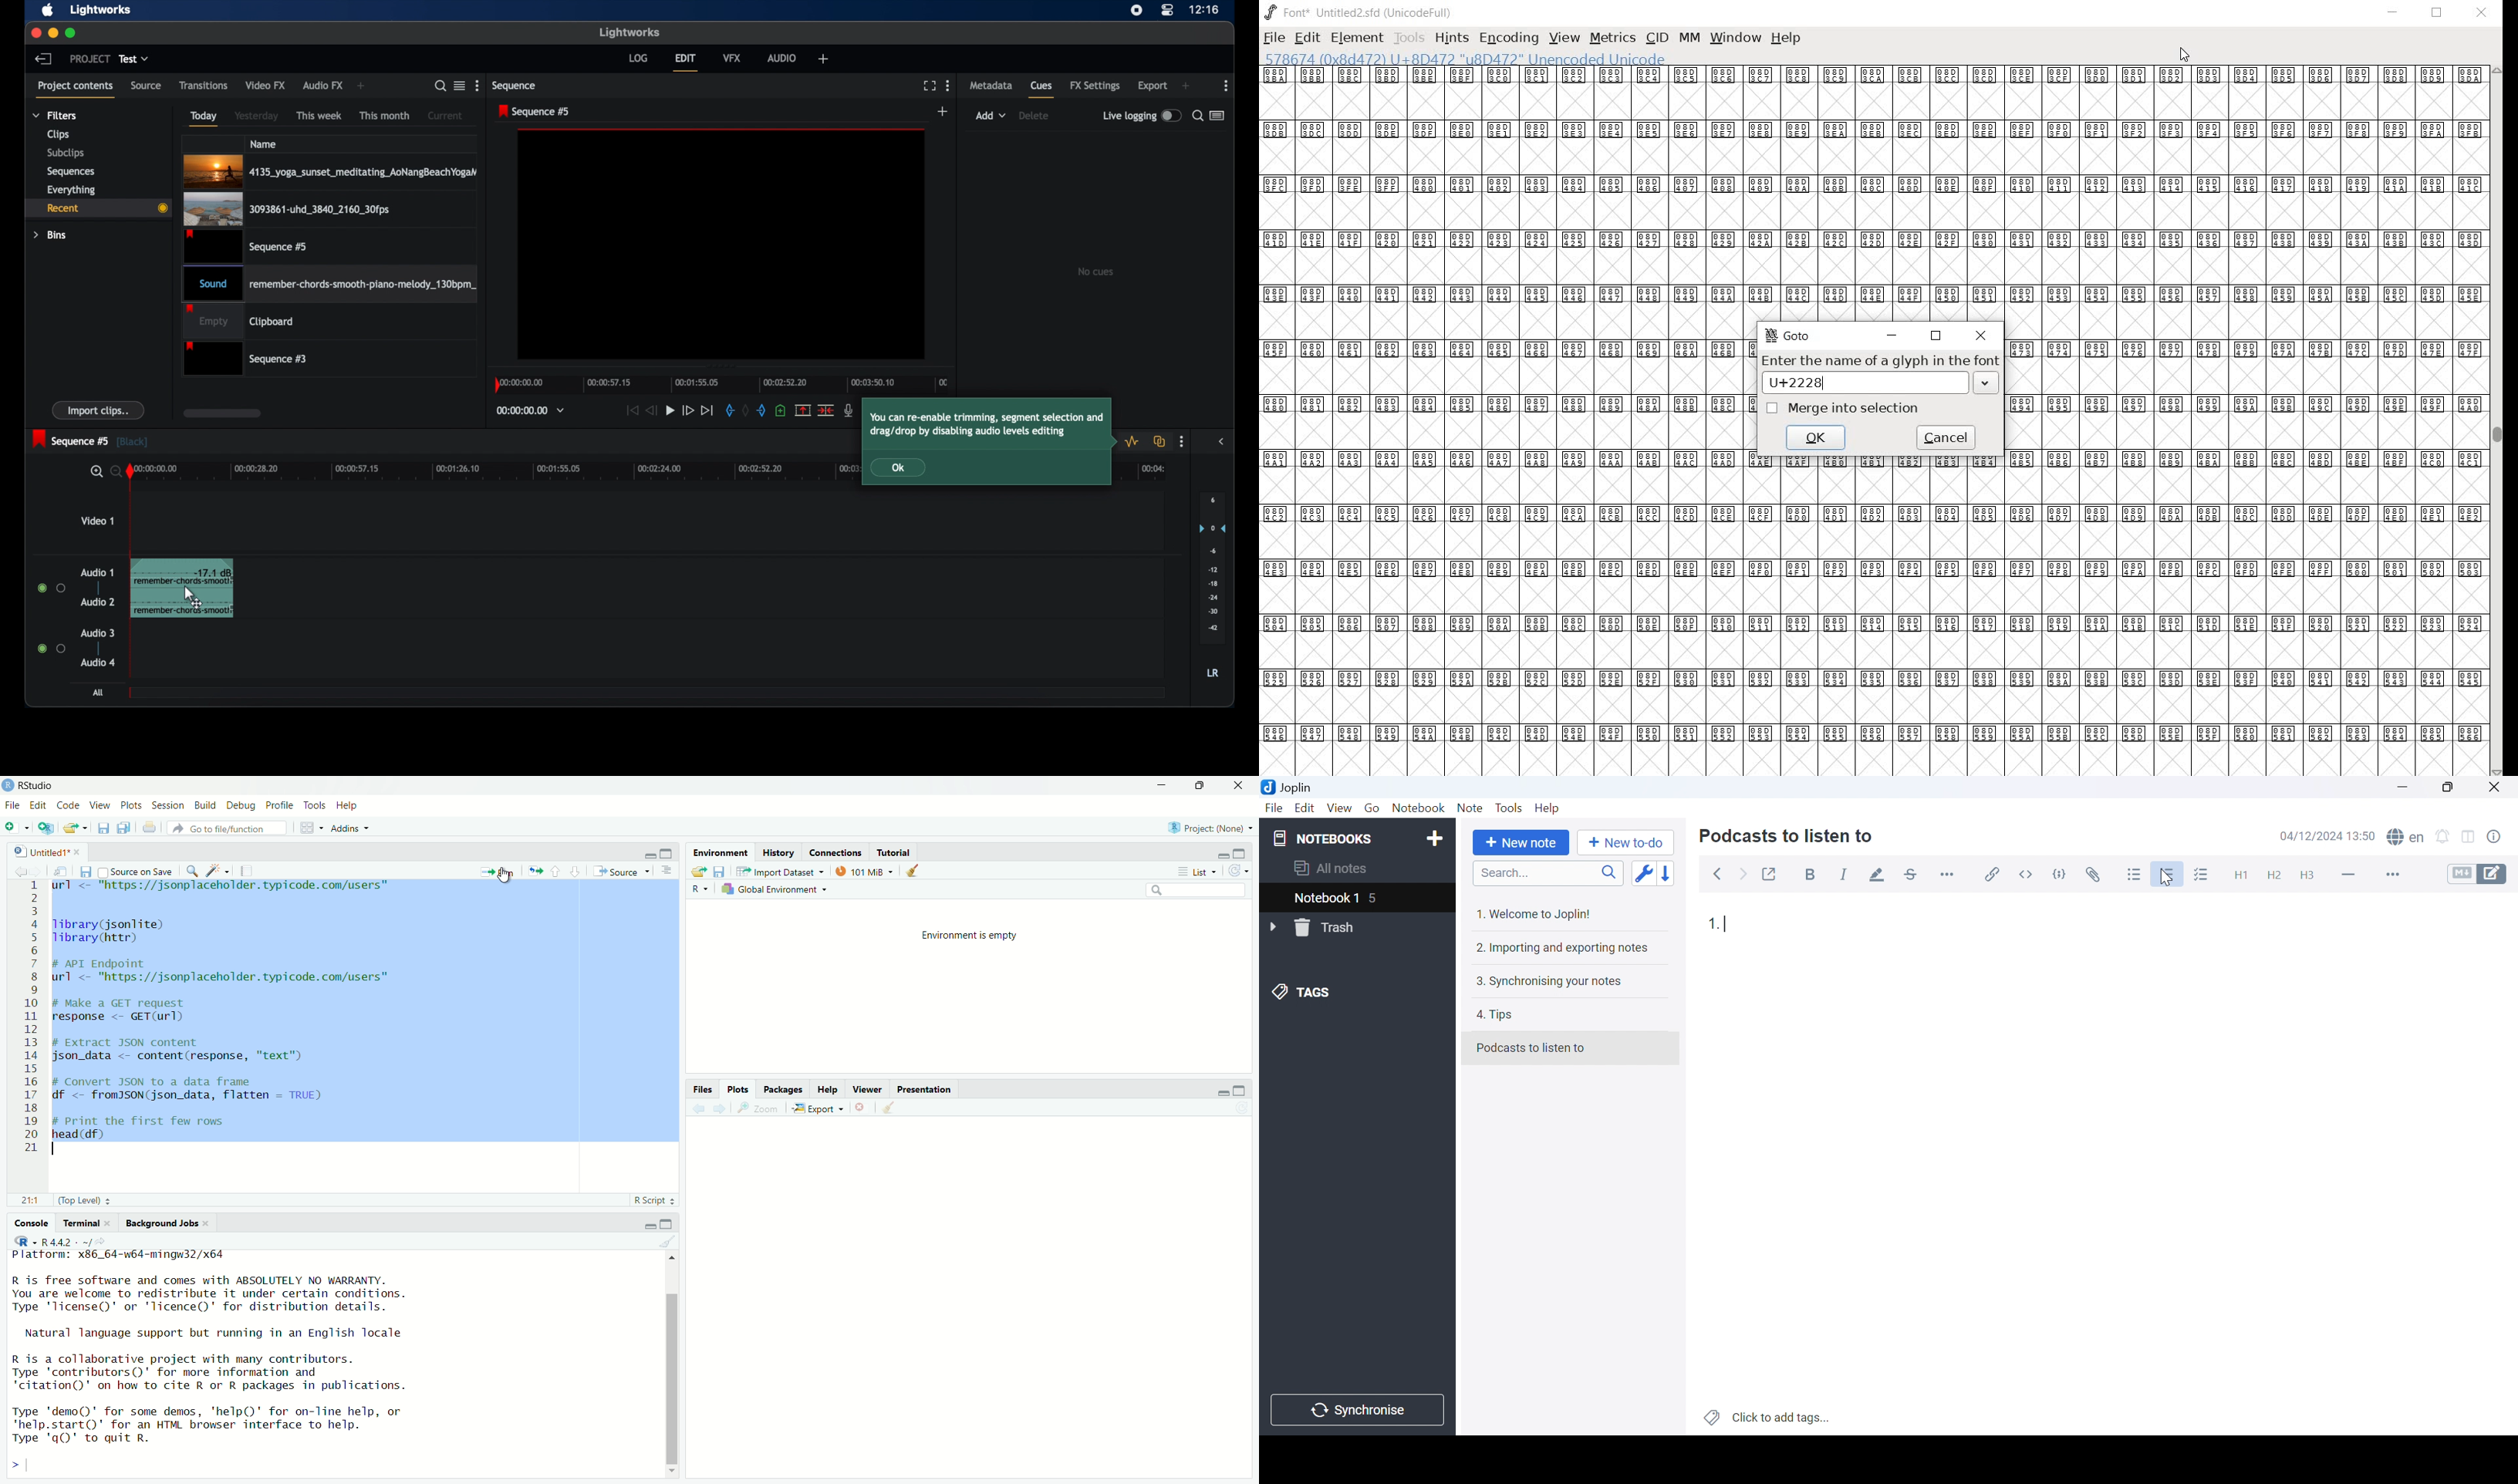  I want to click on Minimize, so click(1221, 1093).